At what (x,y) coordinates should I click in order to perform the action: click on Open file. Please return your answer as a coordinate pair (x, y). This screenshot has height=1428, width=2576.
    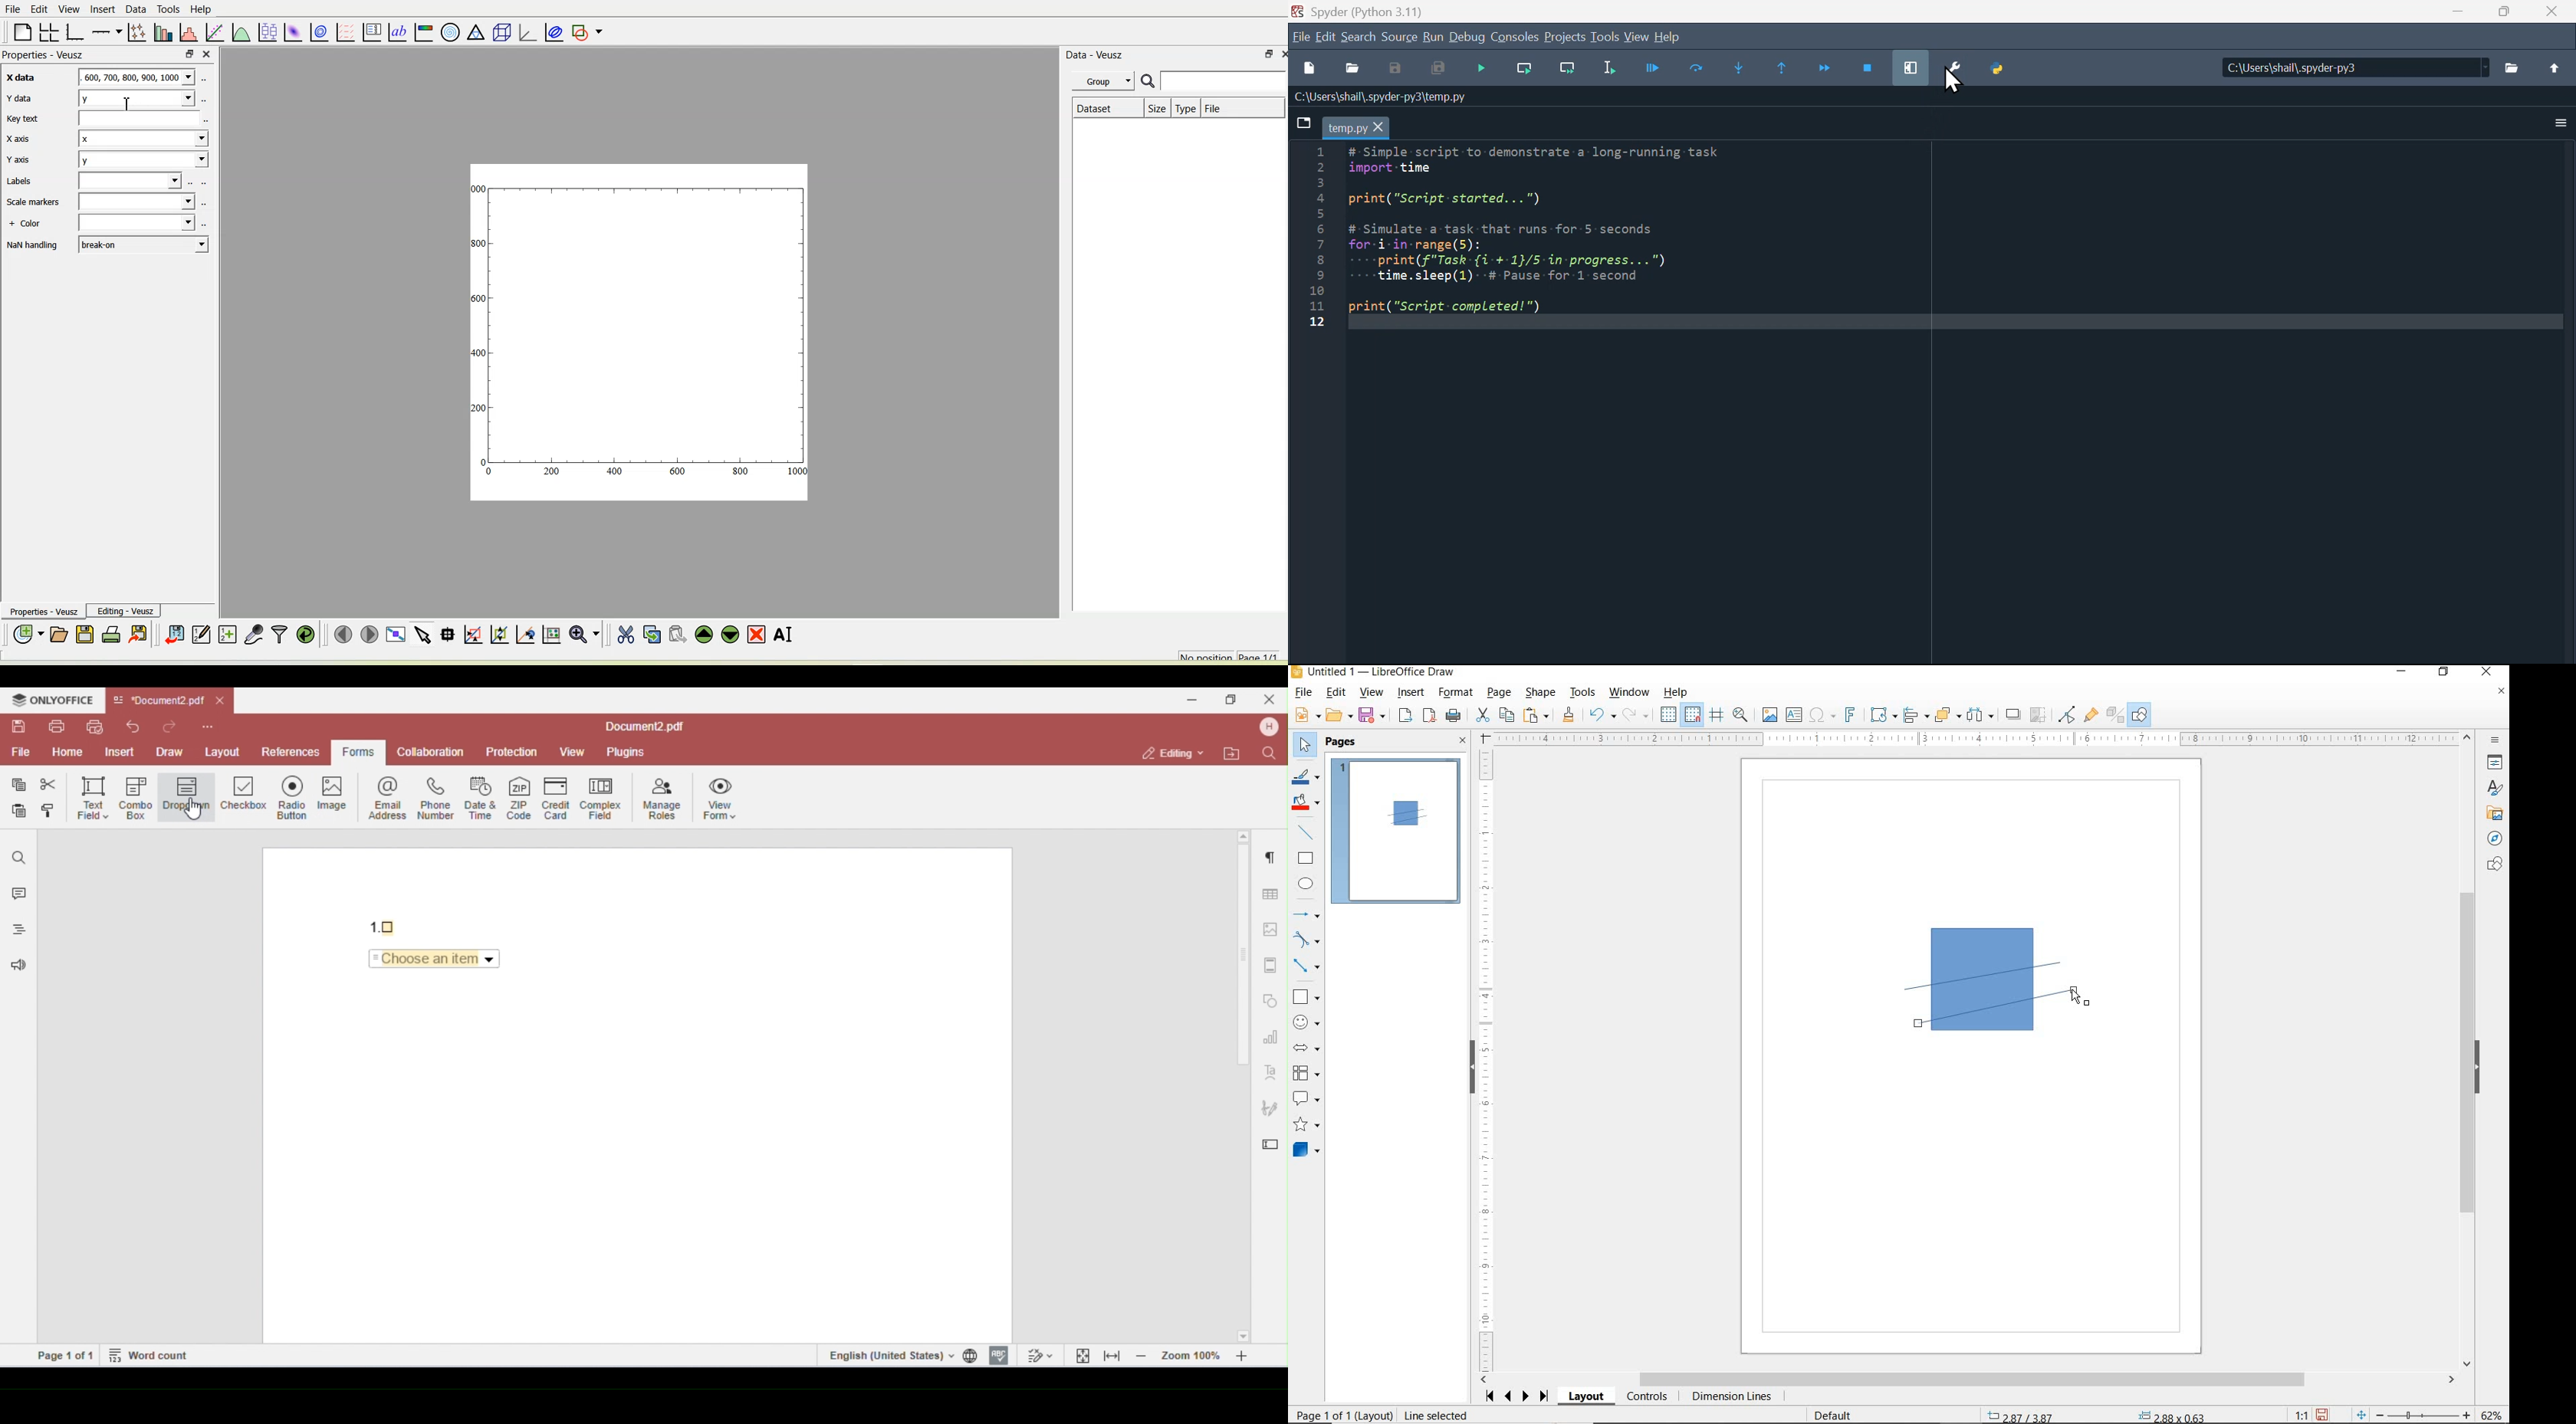
    Looking at the image, I should click on (1352, 69).